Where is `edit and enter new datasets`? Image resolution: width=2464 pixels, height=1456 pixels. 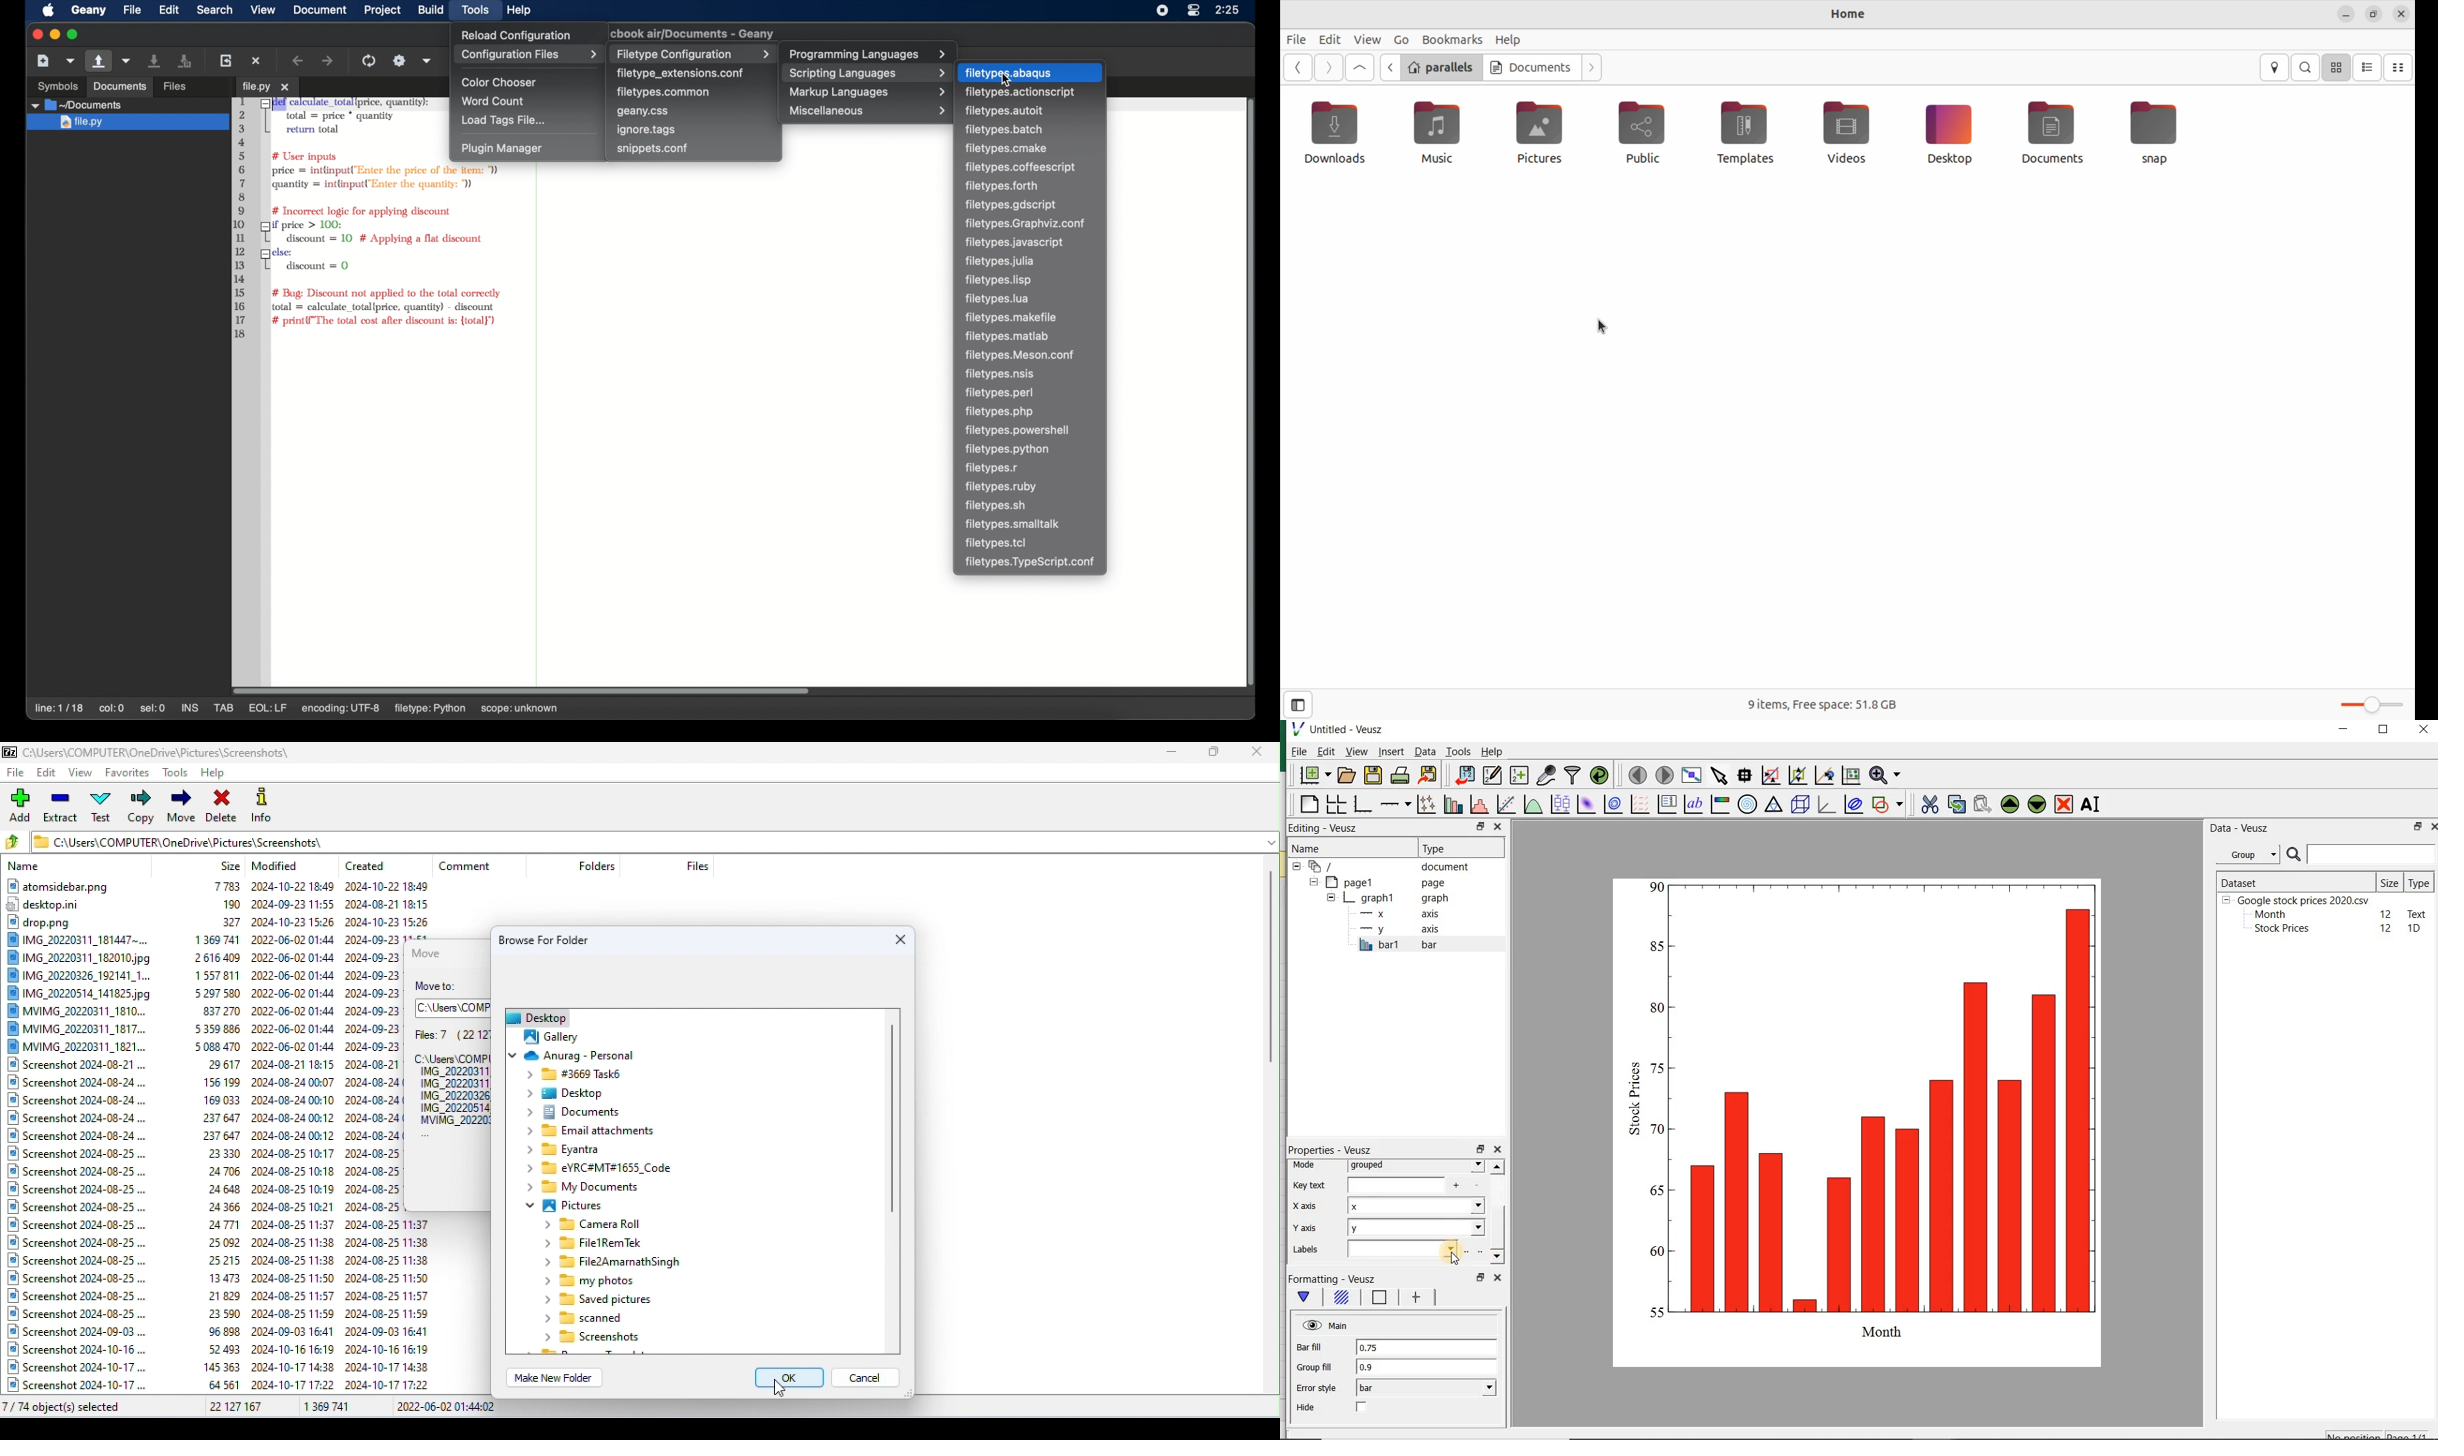
edit and enter new datasets is located at coordinates (1492, 775).